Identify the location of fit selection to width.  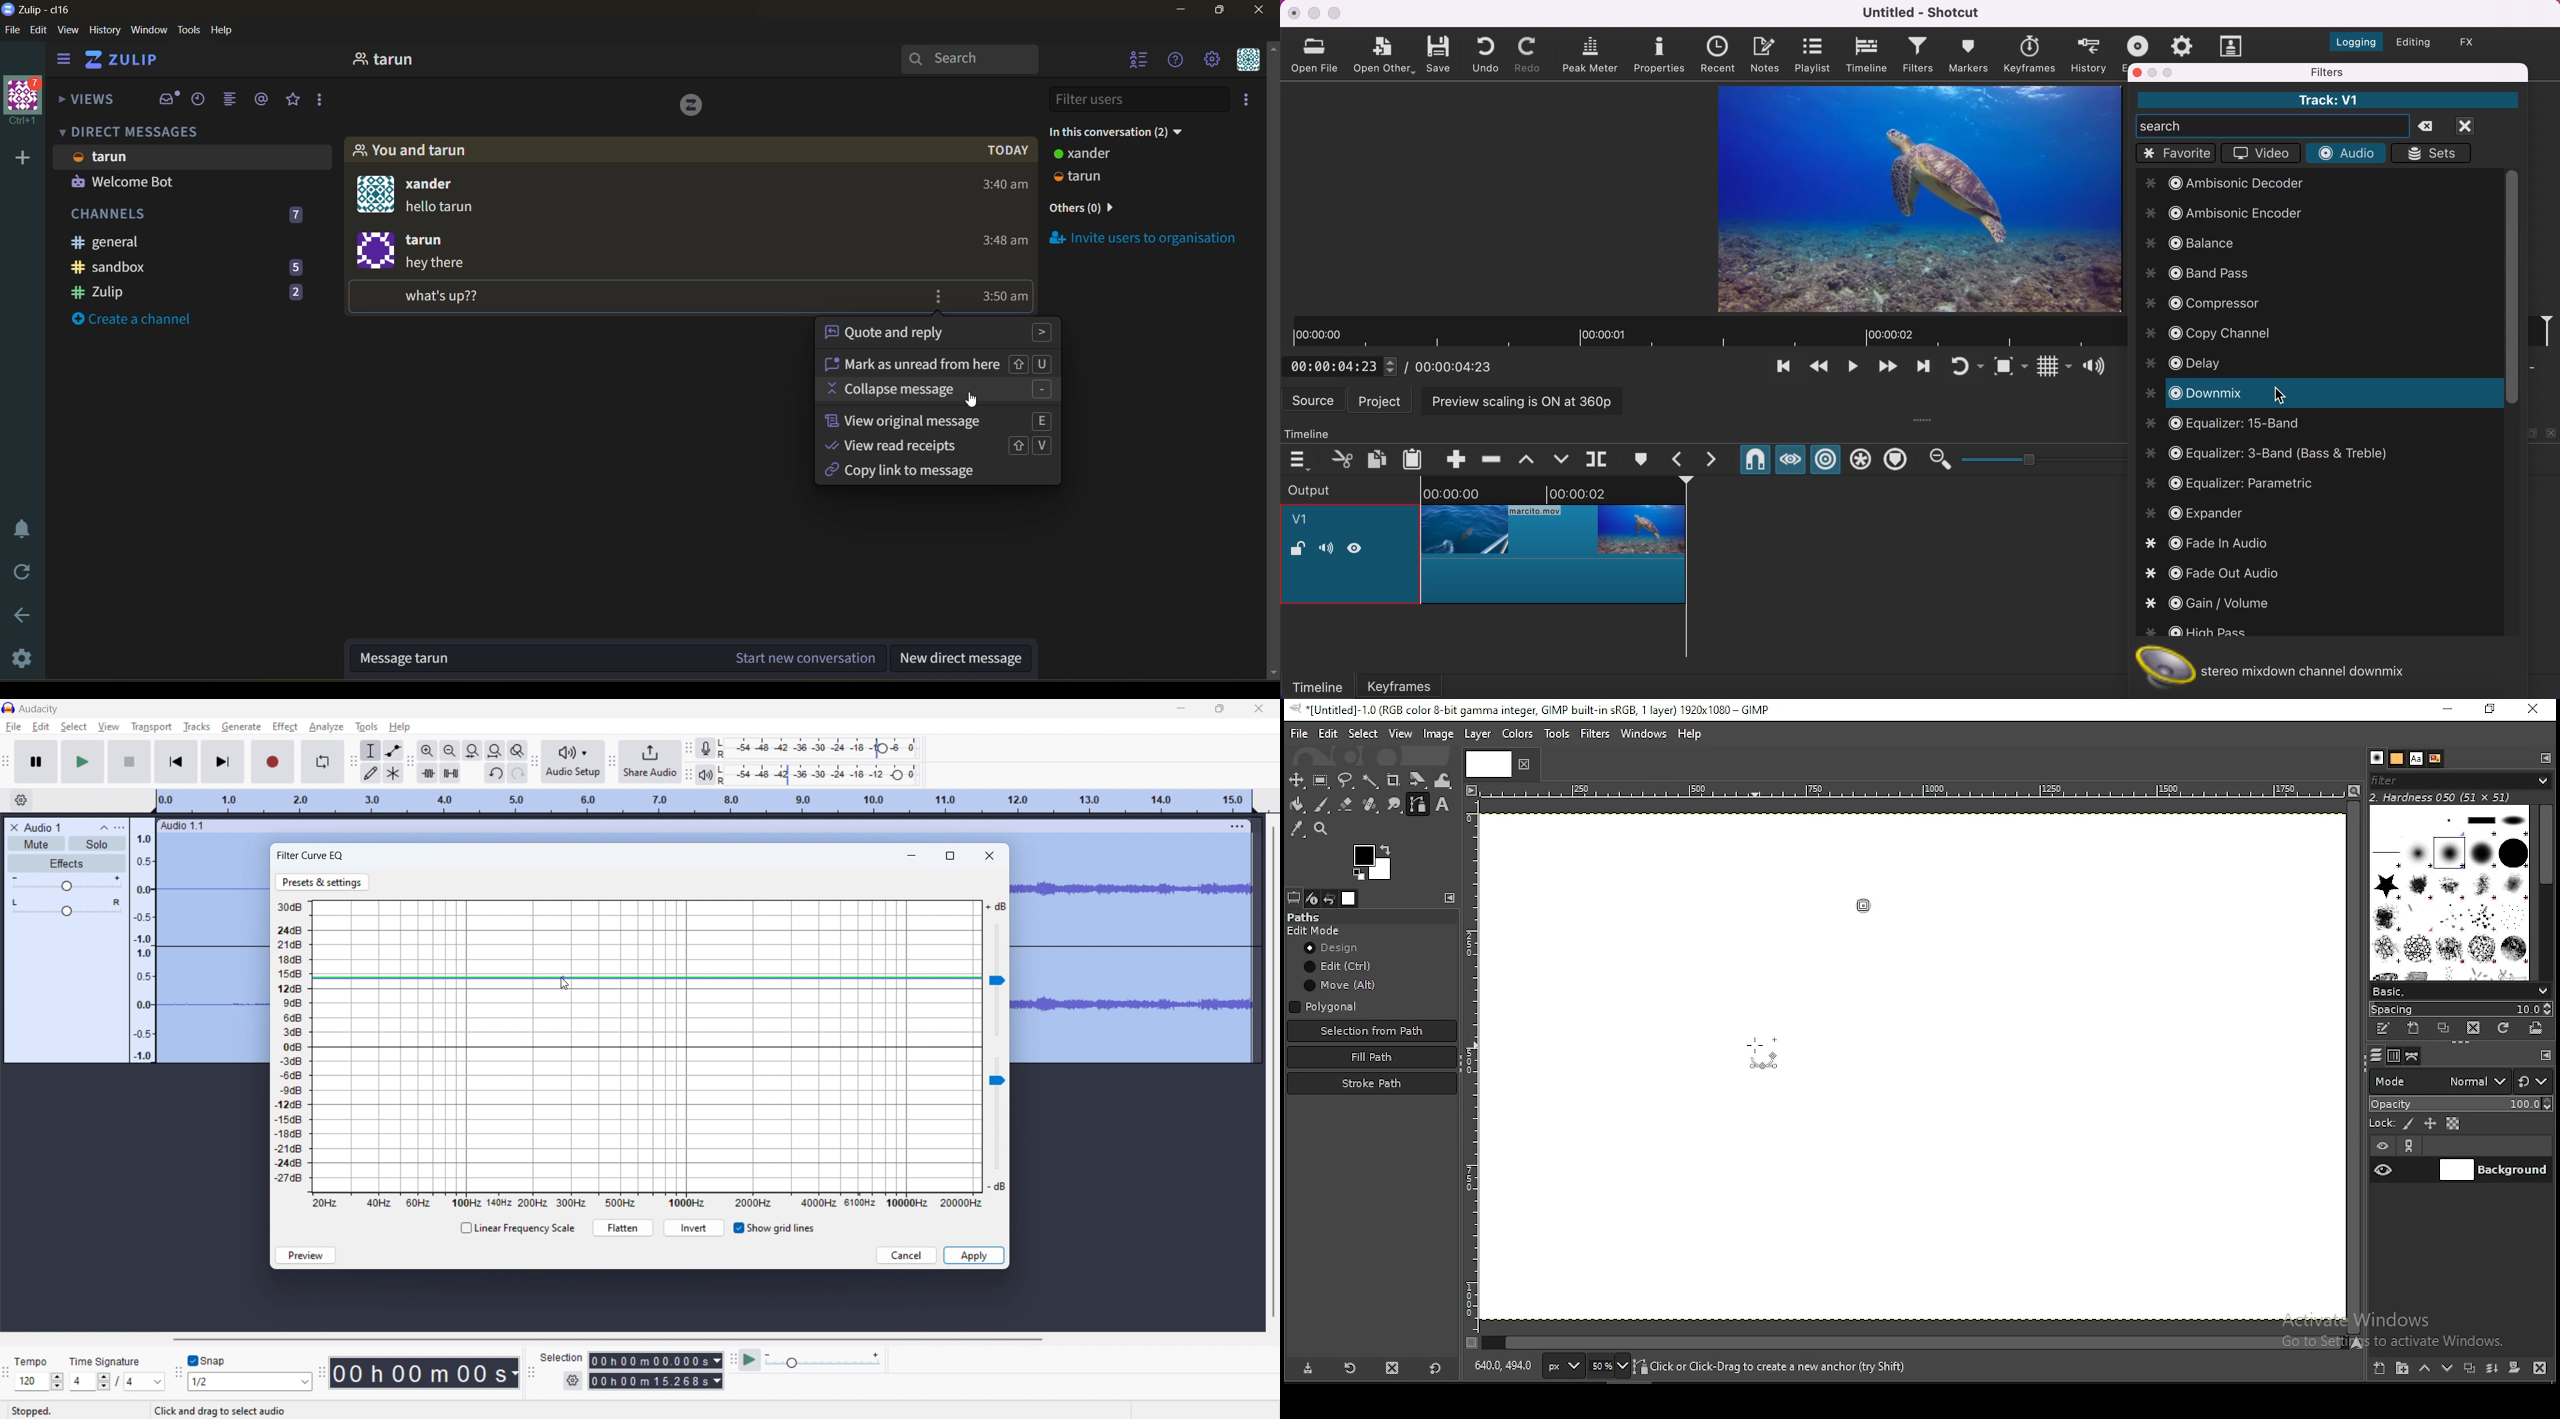
(472, 750).